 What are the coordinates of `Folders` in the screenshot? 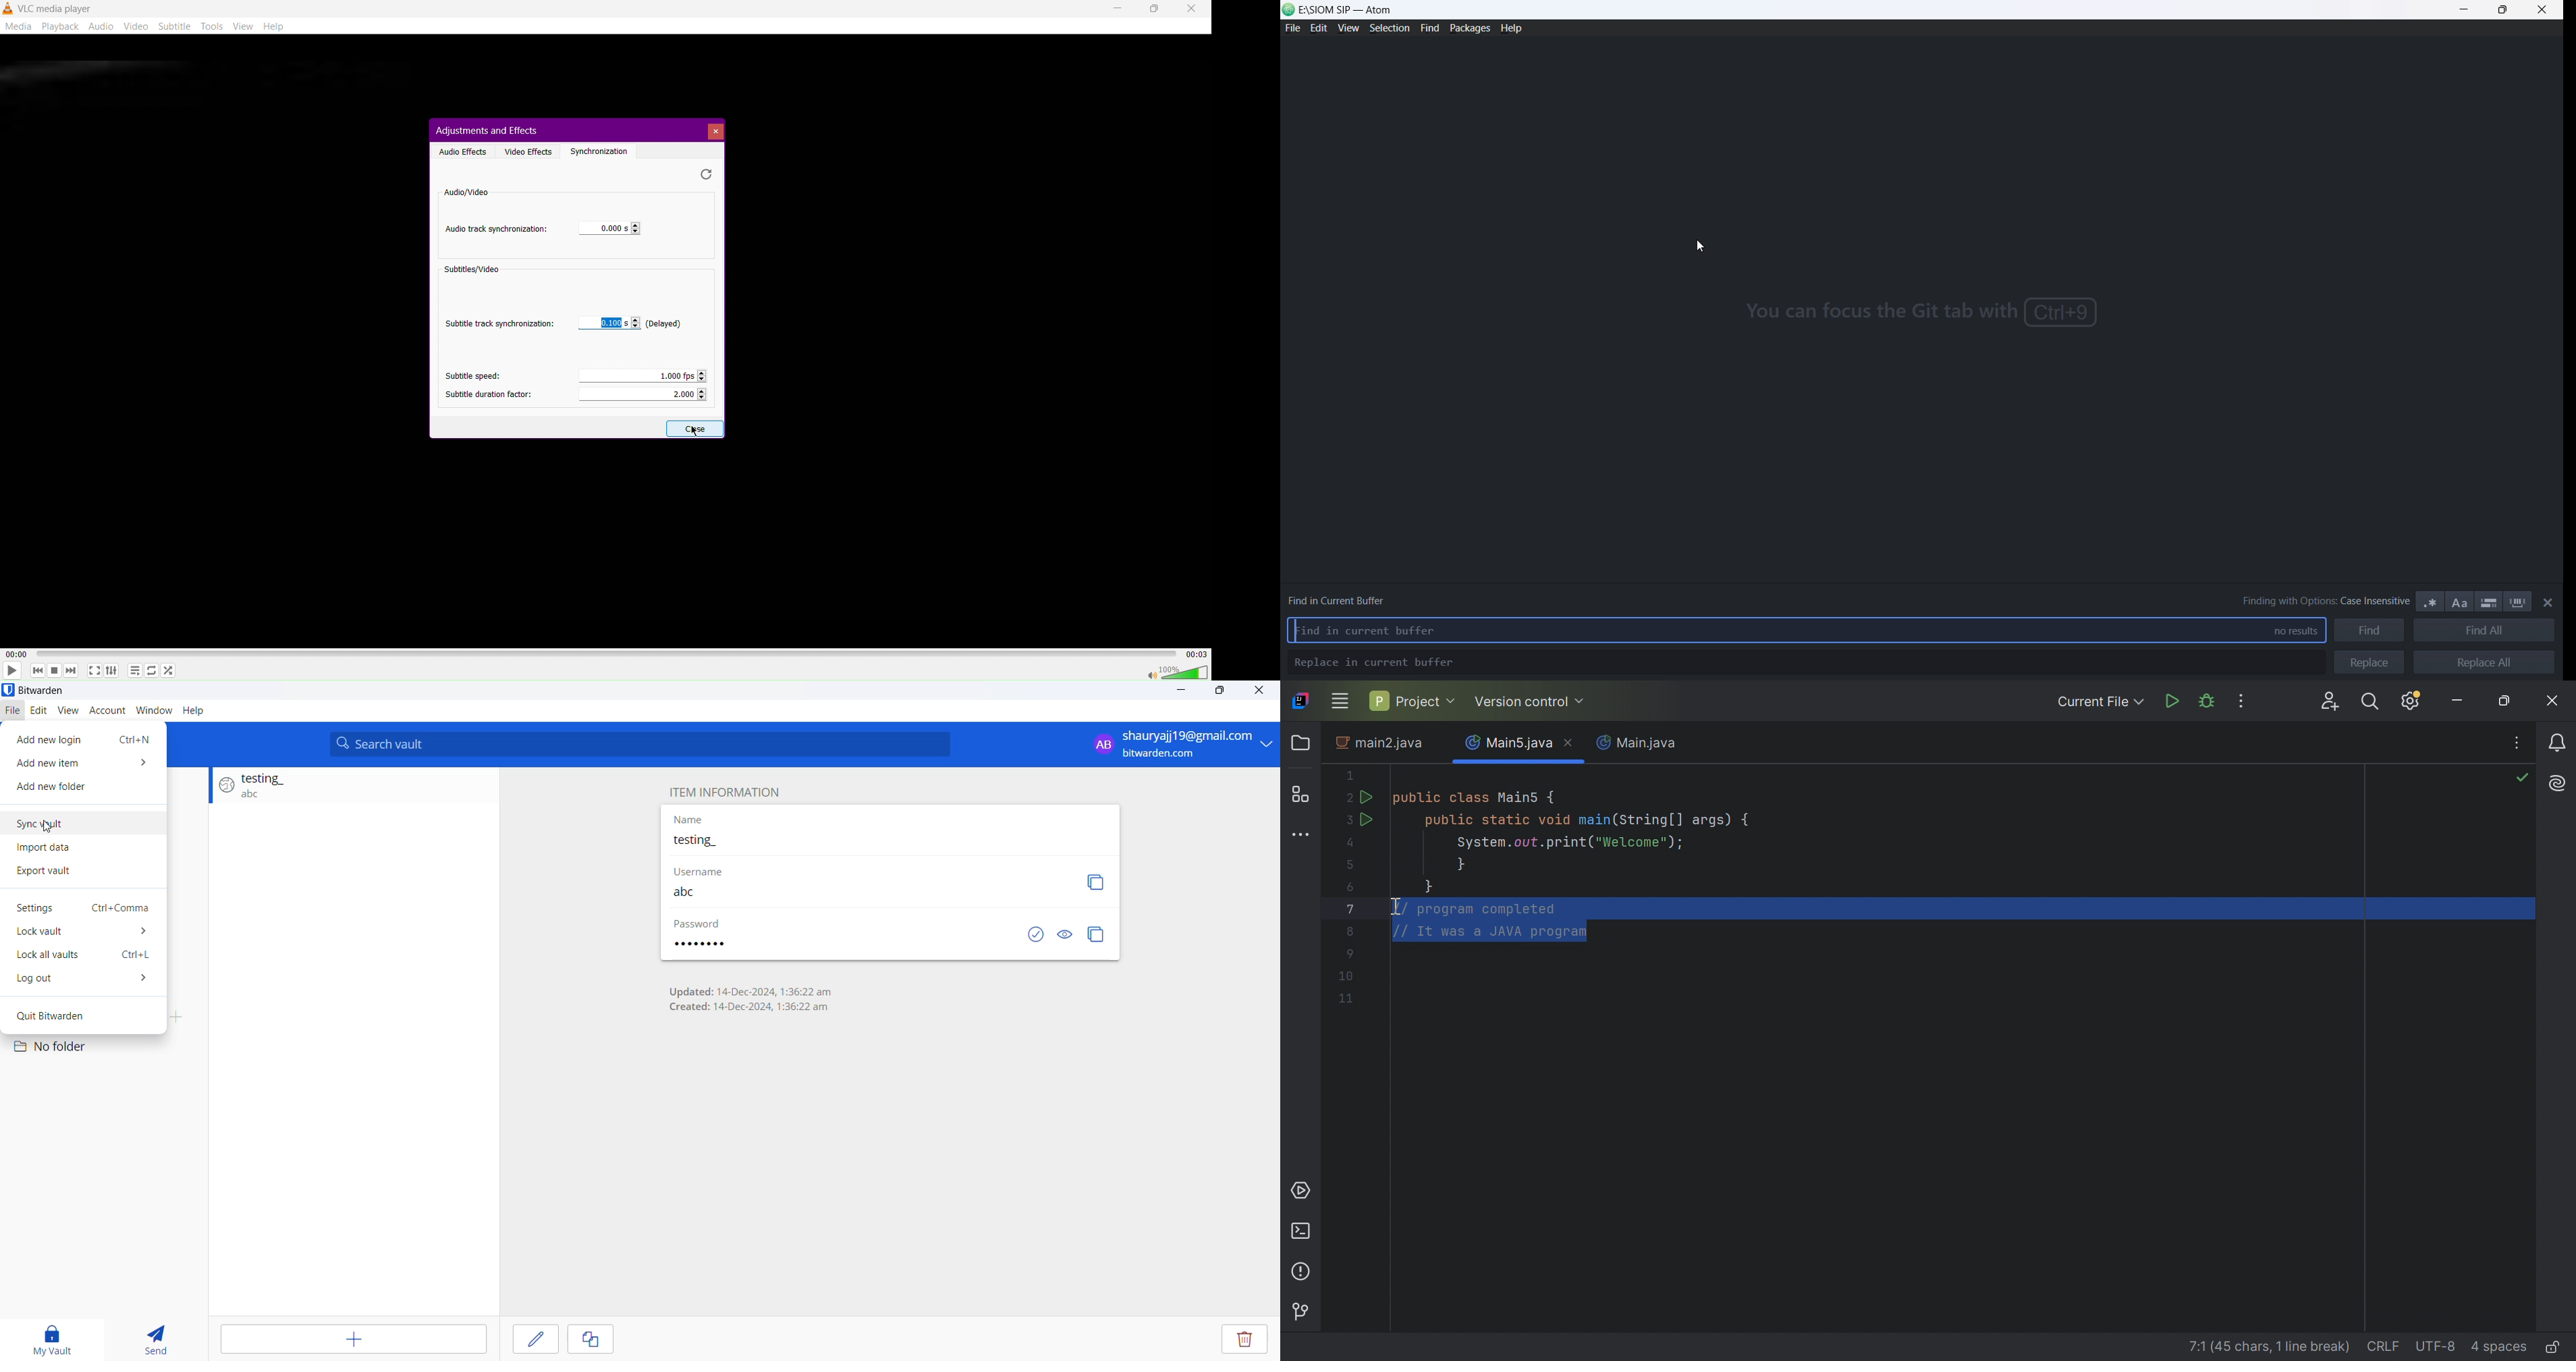 It's located at (71, 1018).